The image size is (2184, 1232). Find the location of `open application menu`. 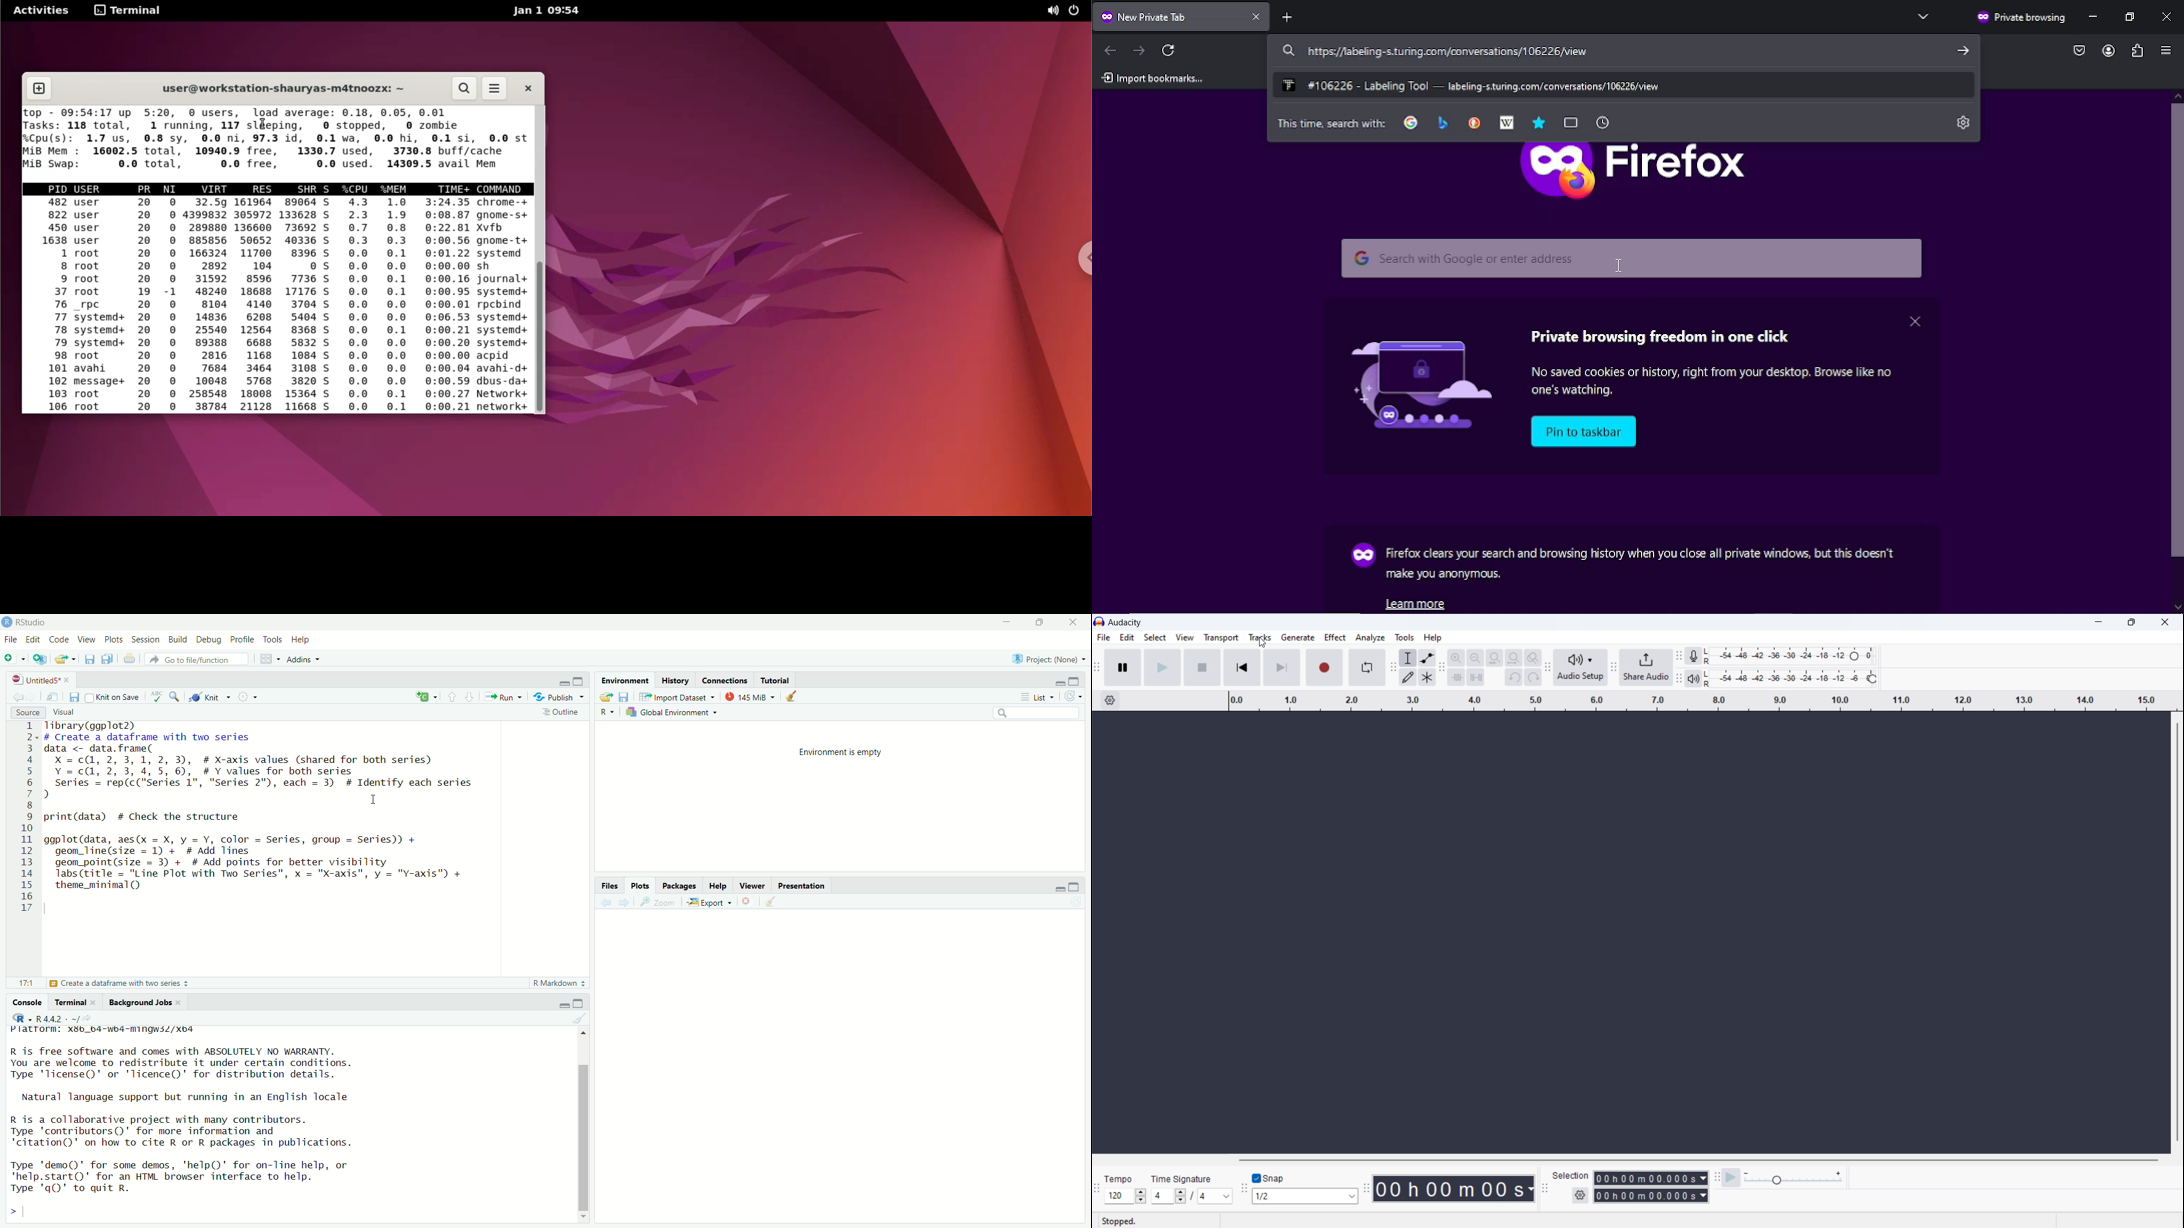

open application menu is located at coordinates (2166, 52).